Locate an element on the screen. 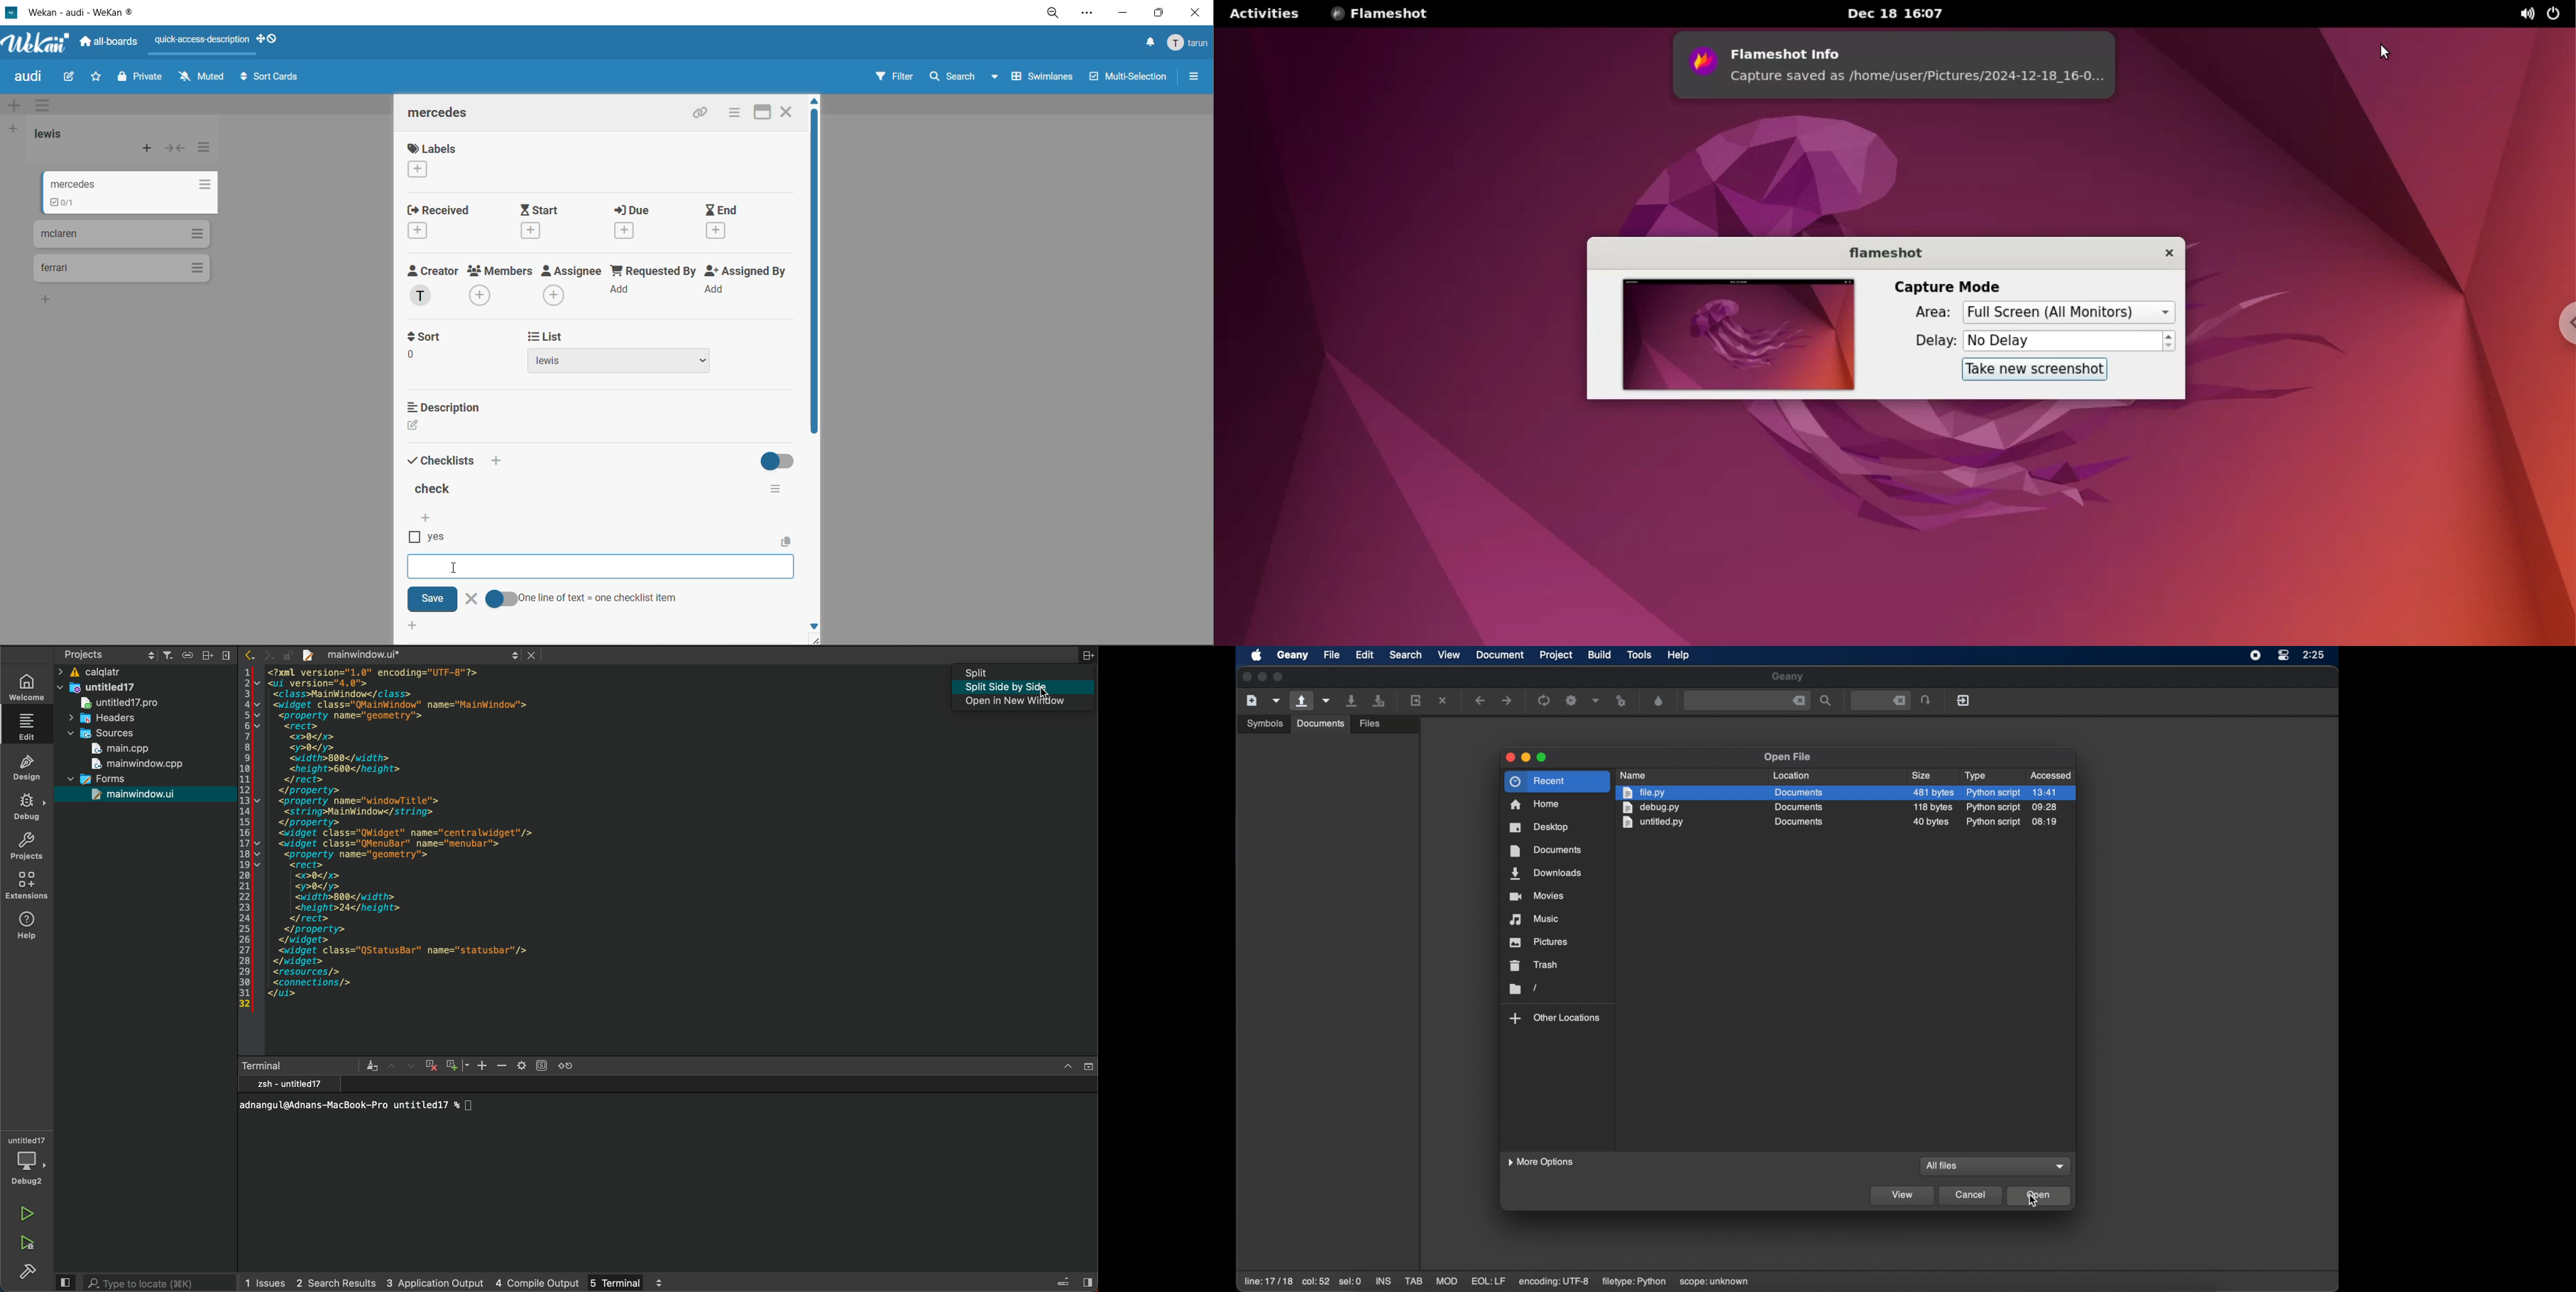  zoom out is located at coordinates (457, 1064).